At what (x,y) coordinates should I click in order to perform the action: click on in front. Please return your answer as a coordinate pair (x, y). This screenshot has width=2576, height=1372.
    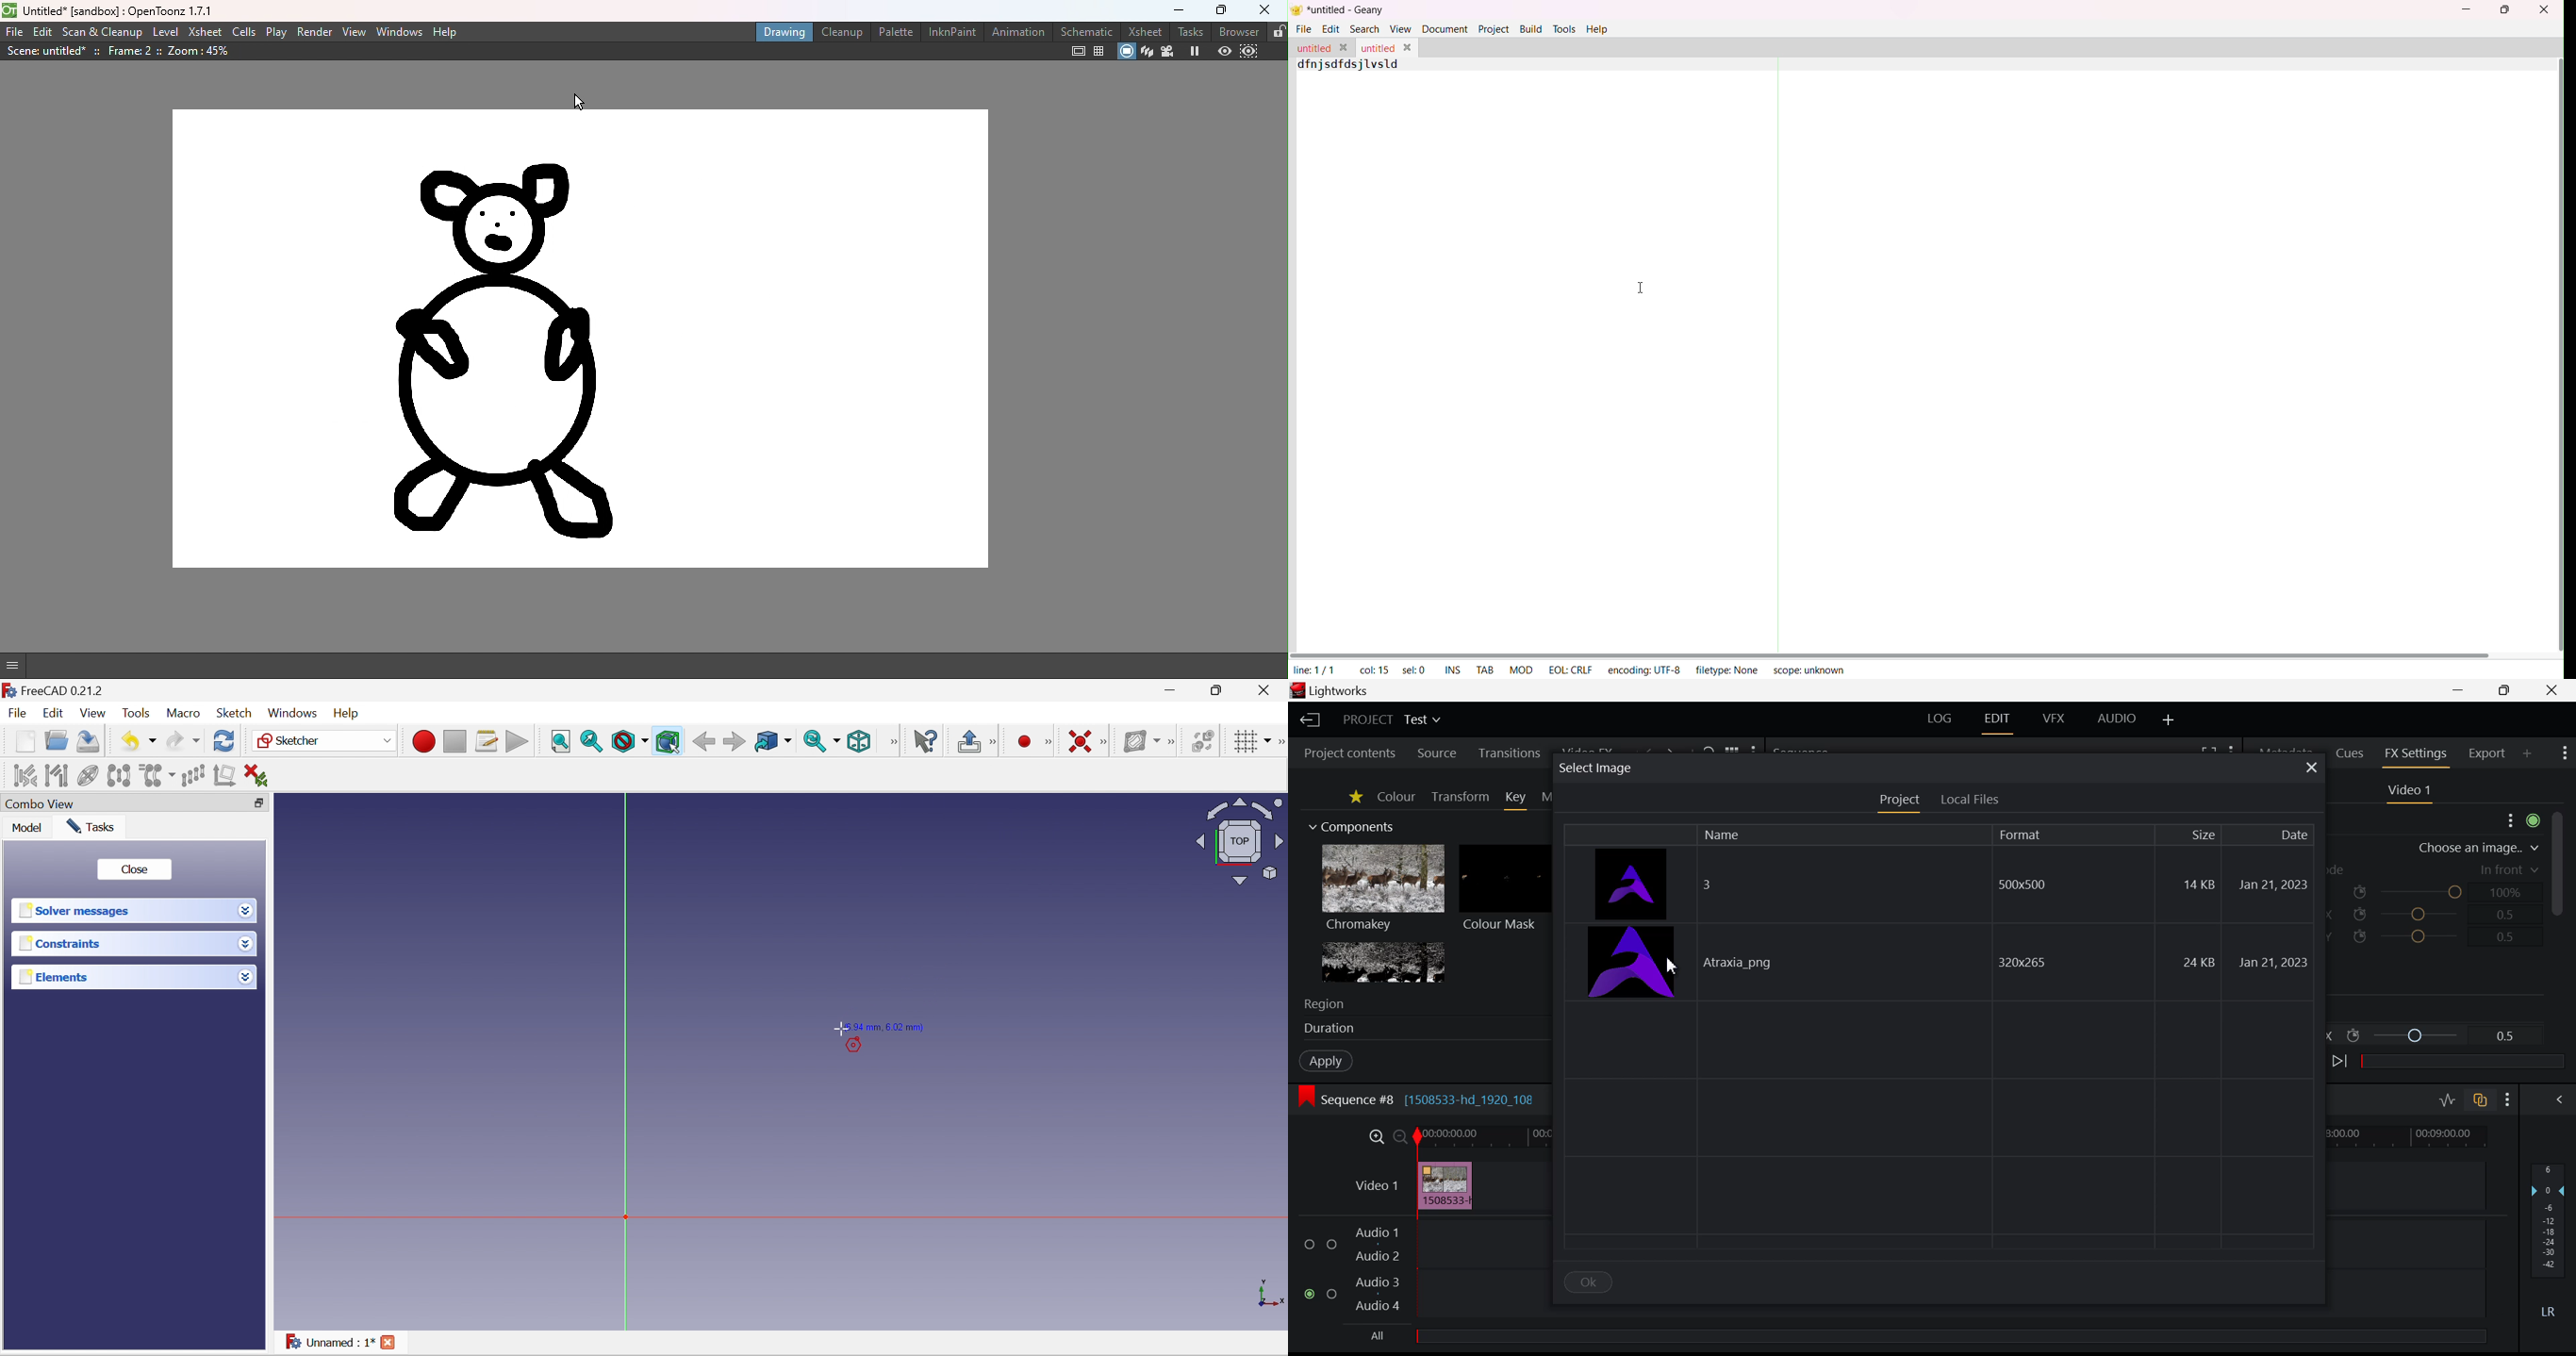
    Looking at the image, I should click on (2510, 869).